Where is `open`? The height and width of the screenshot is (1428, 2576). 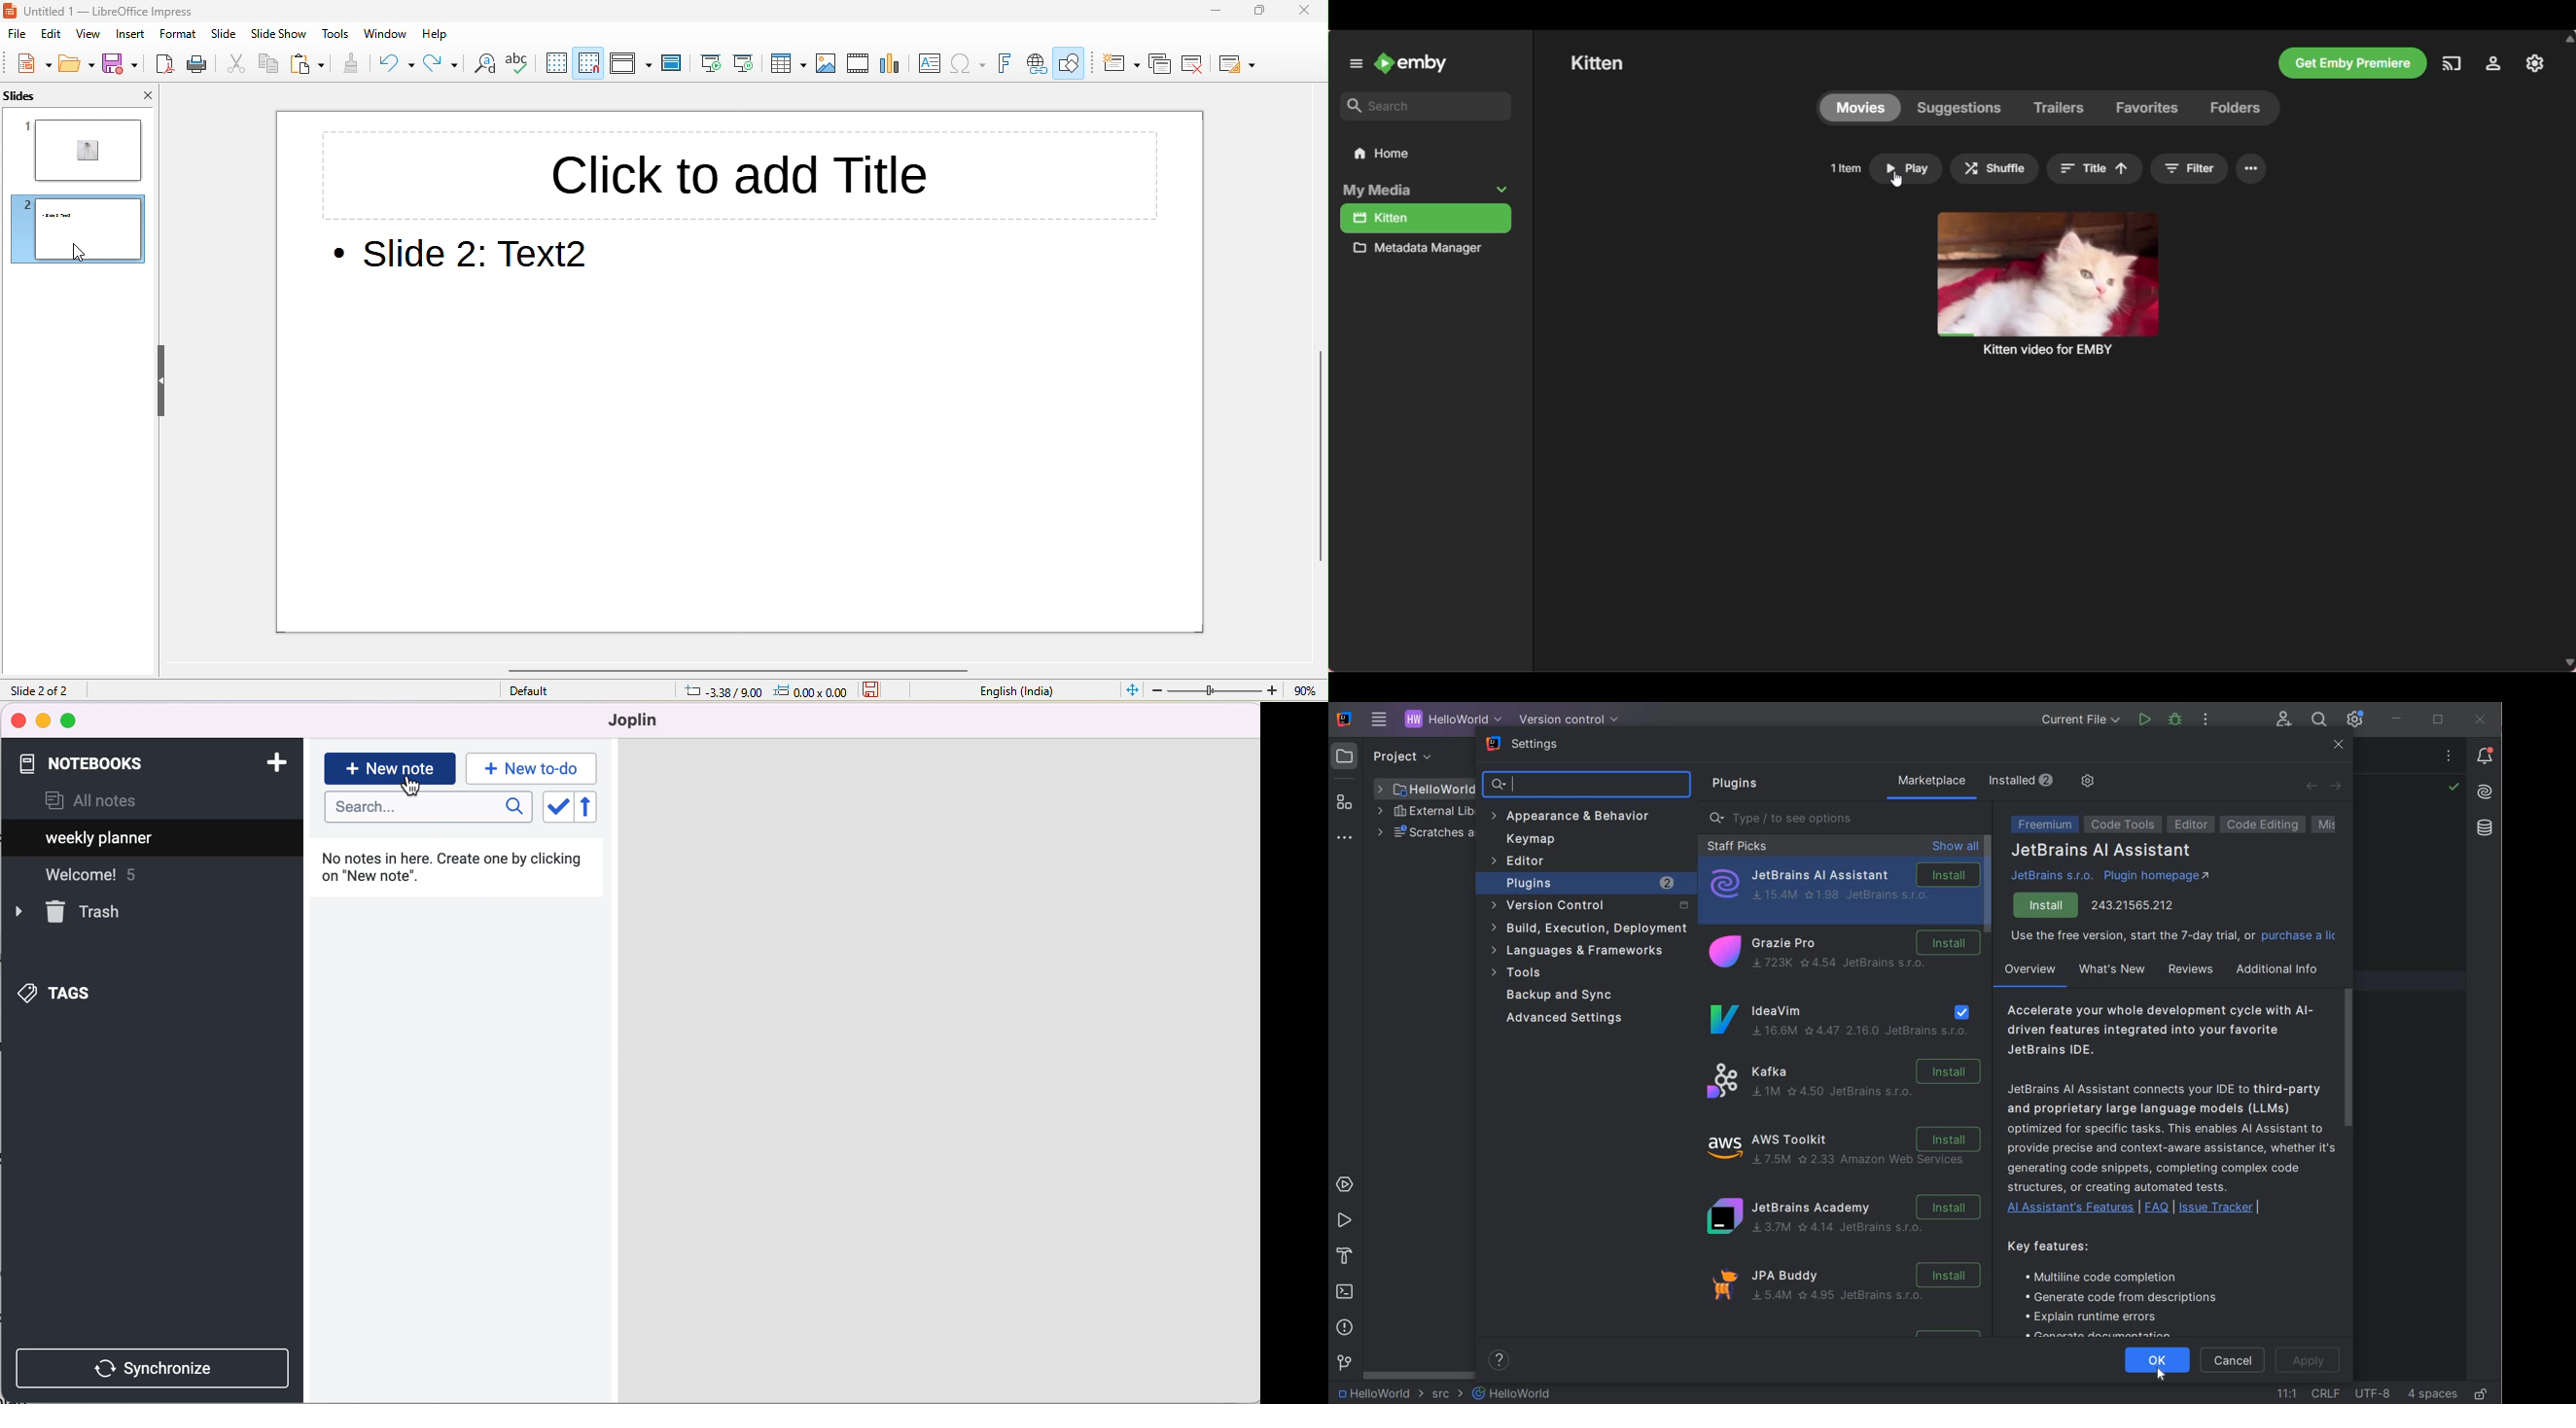 open is located at coordinates (74, 65).